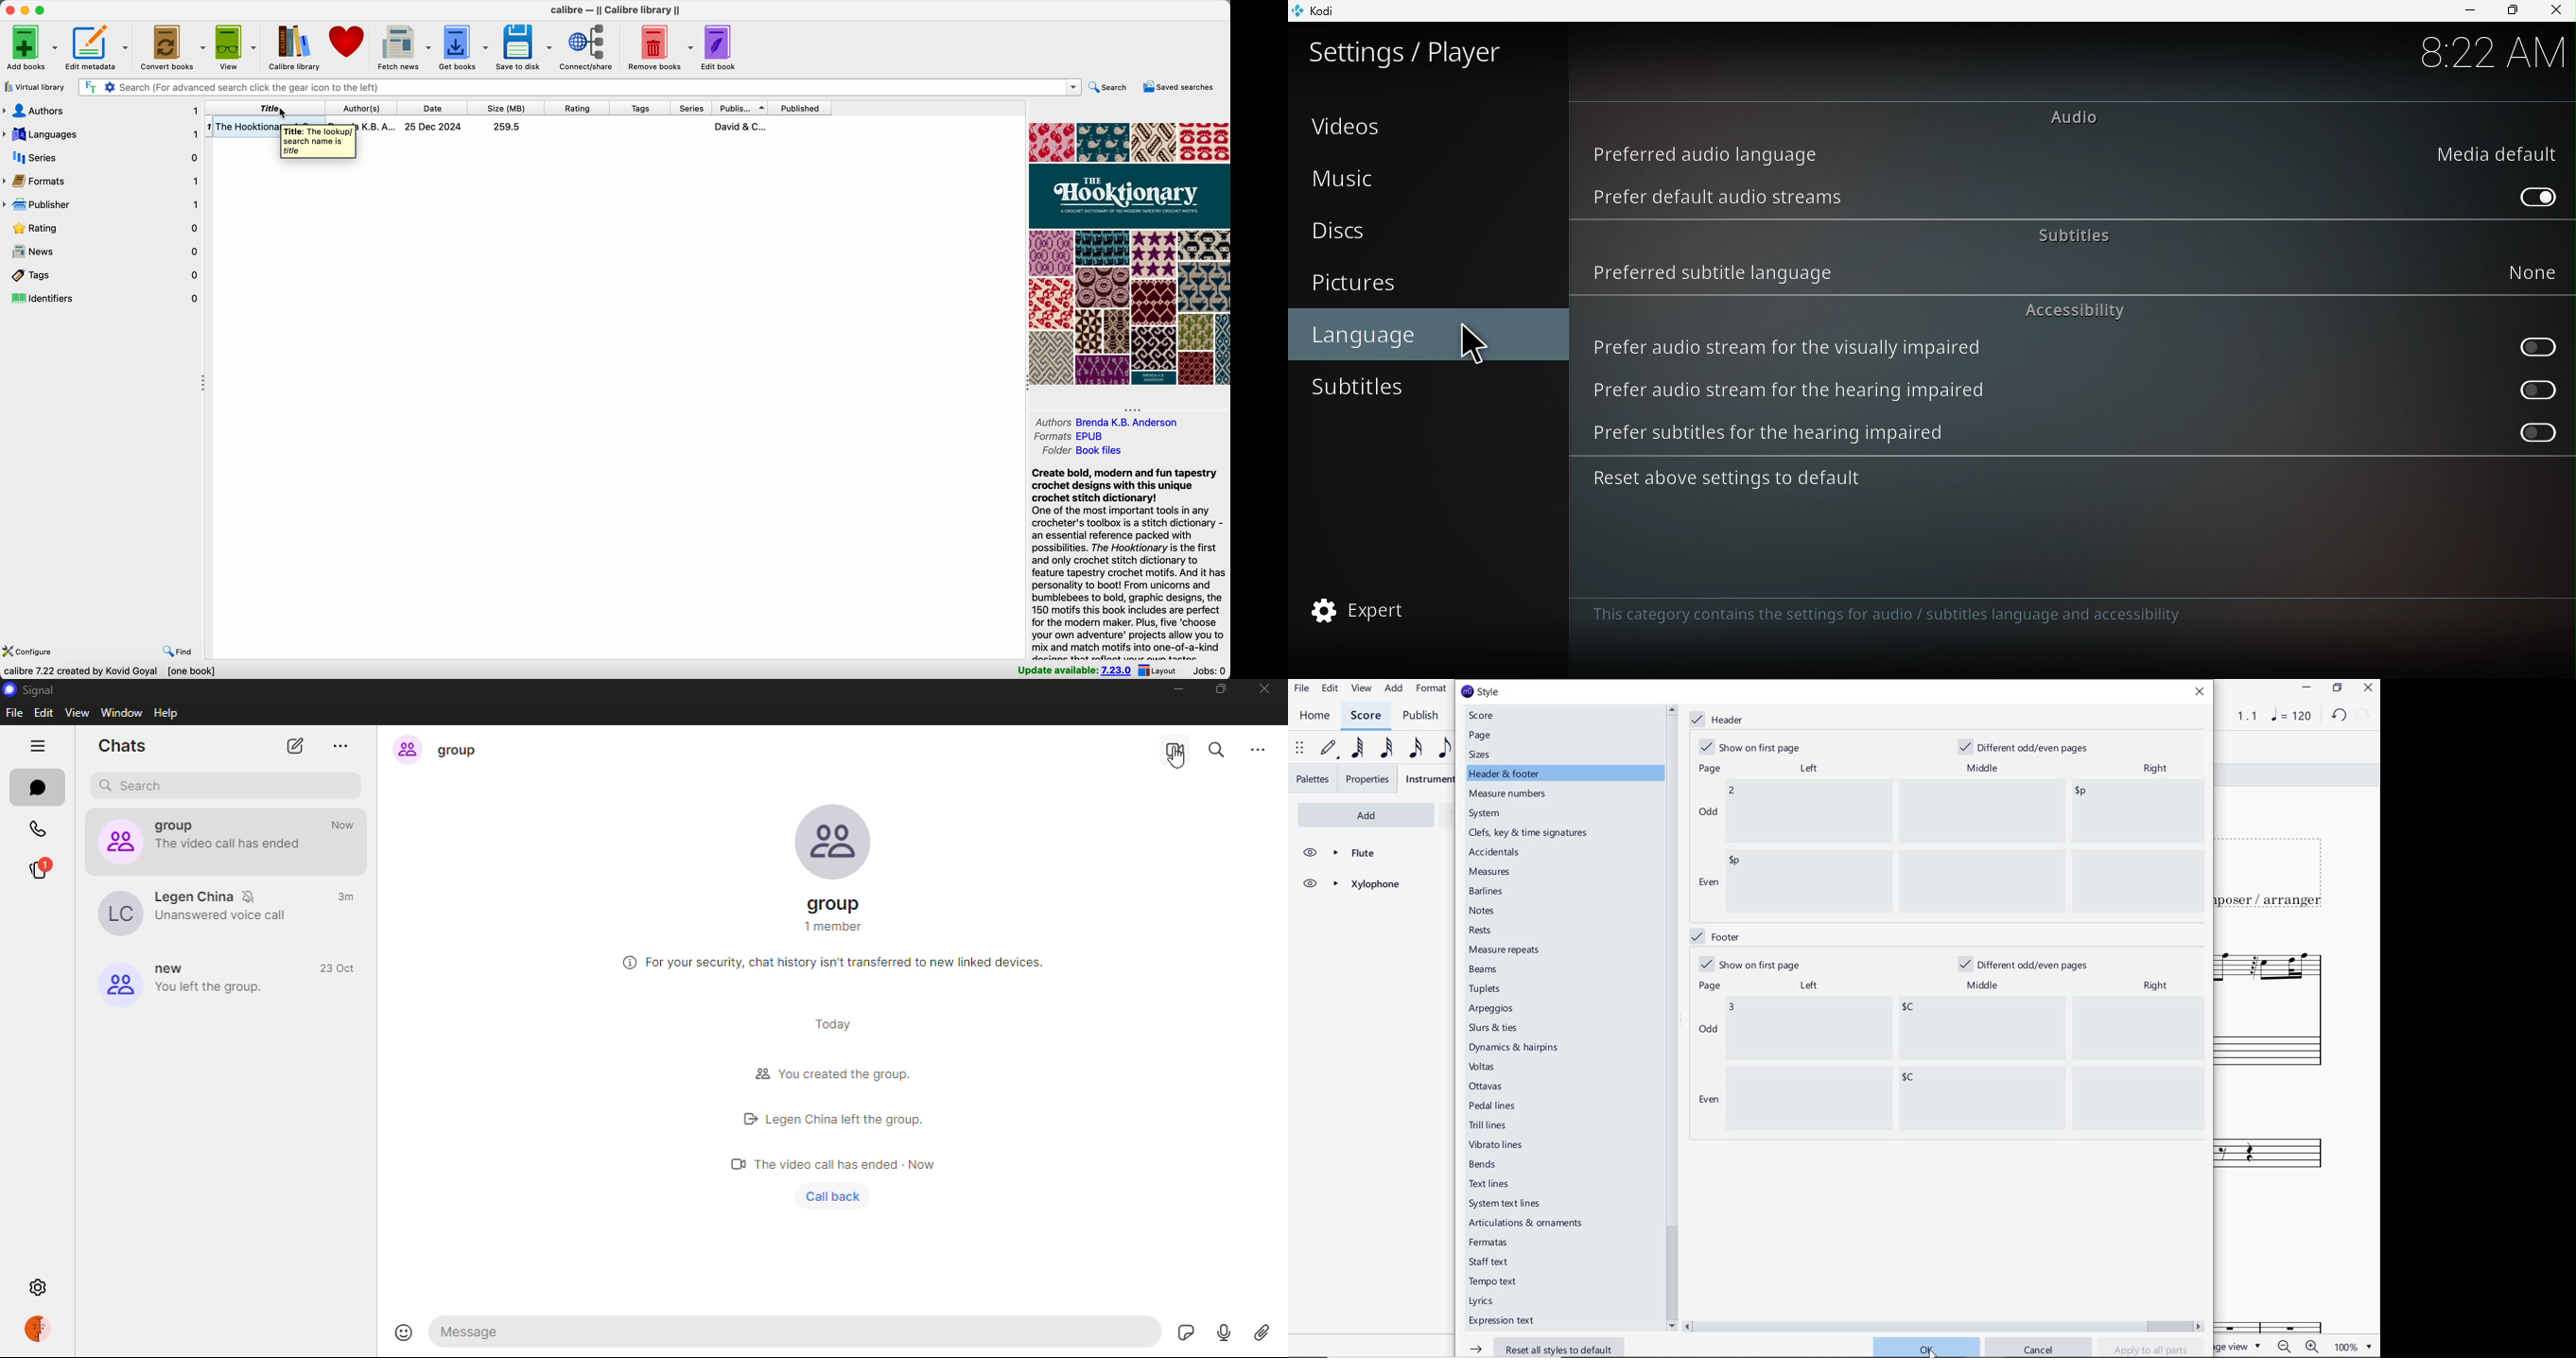 This screenshot has height=1372, width=2576. What do you see at coordinates (1432, 689) in the screenshot?
I see `FORMAT` at bounding box center [1432, 689].